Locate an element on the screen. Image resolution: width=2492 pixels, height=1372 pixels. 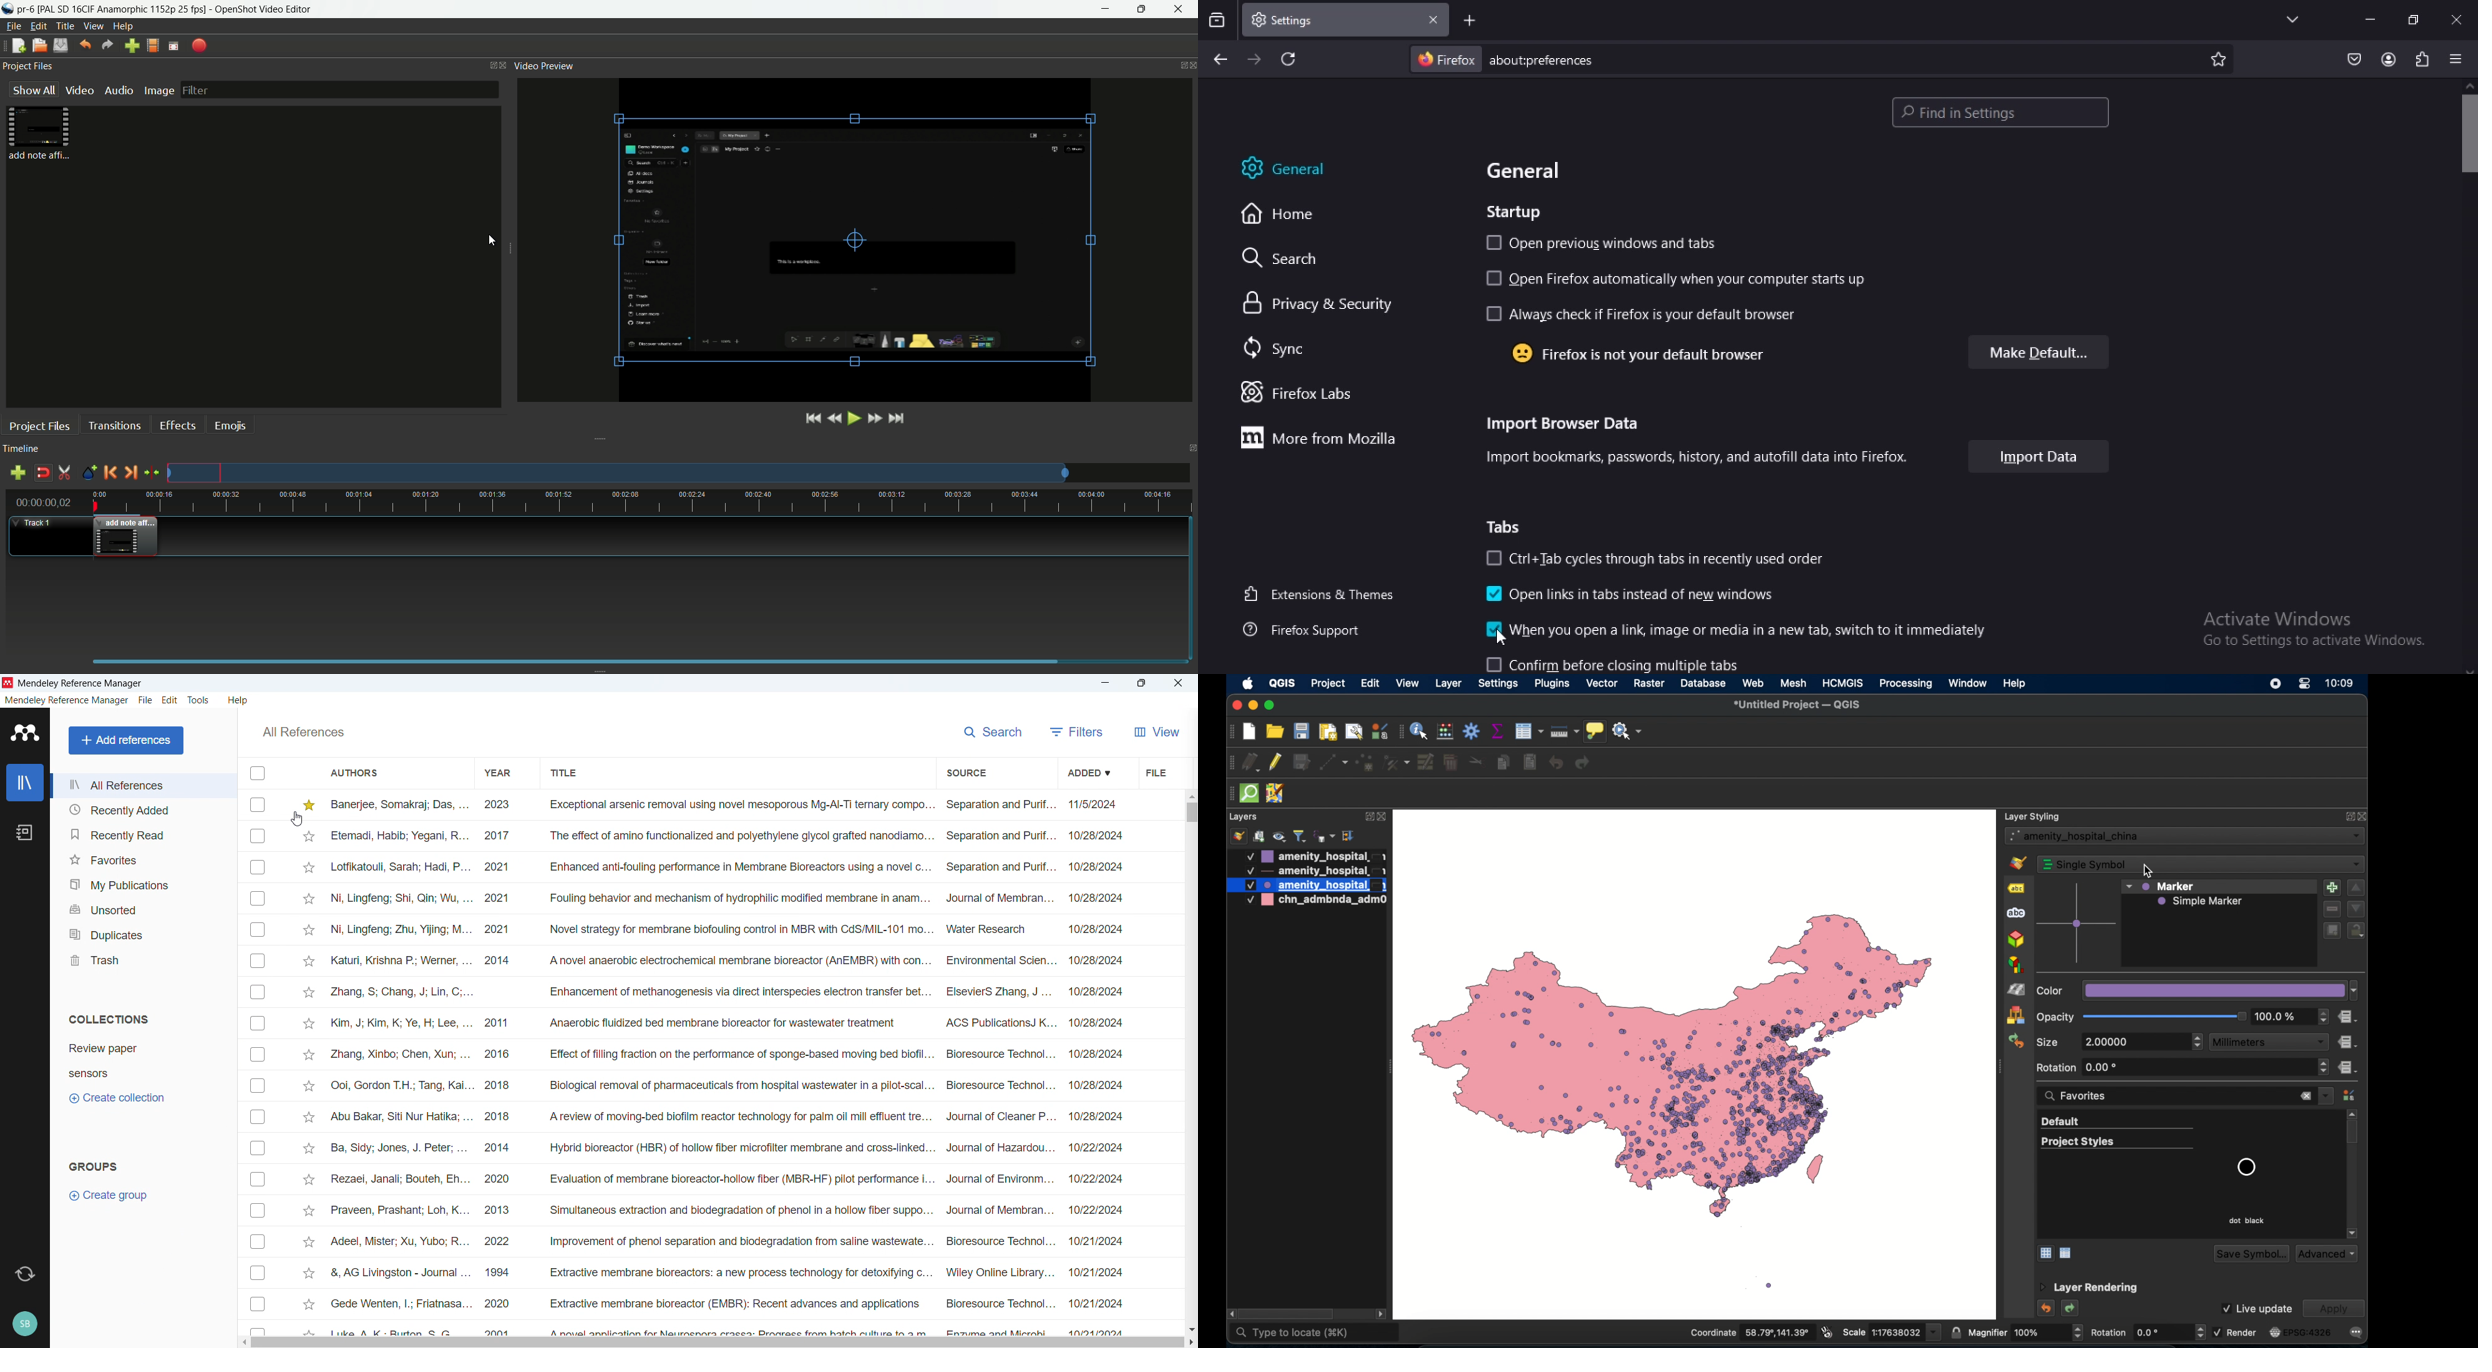
Sort by authors  is located at coordinates (361, 772).